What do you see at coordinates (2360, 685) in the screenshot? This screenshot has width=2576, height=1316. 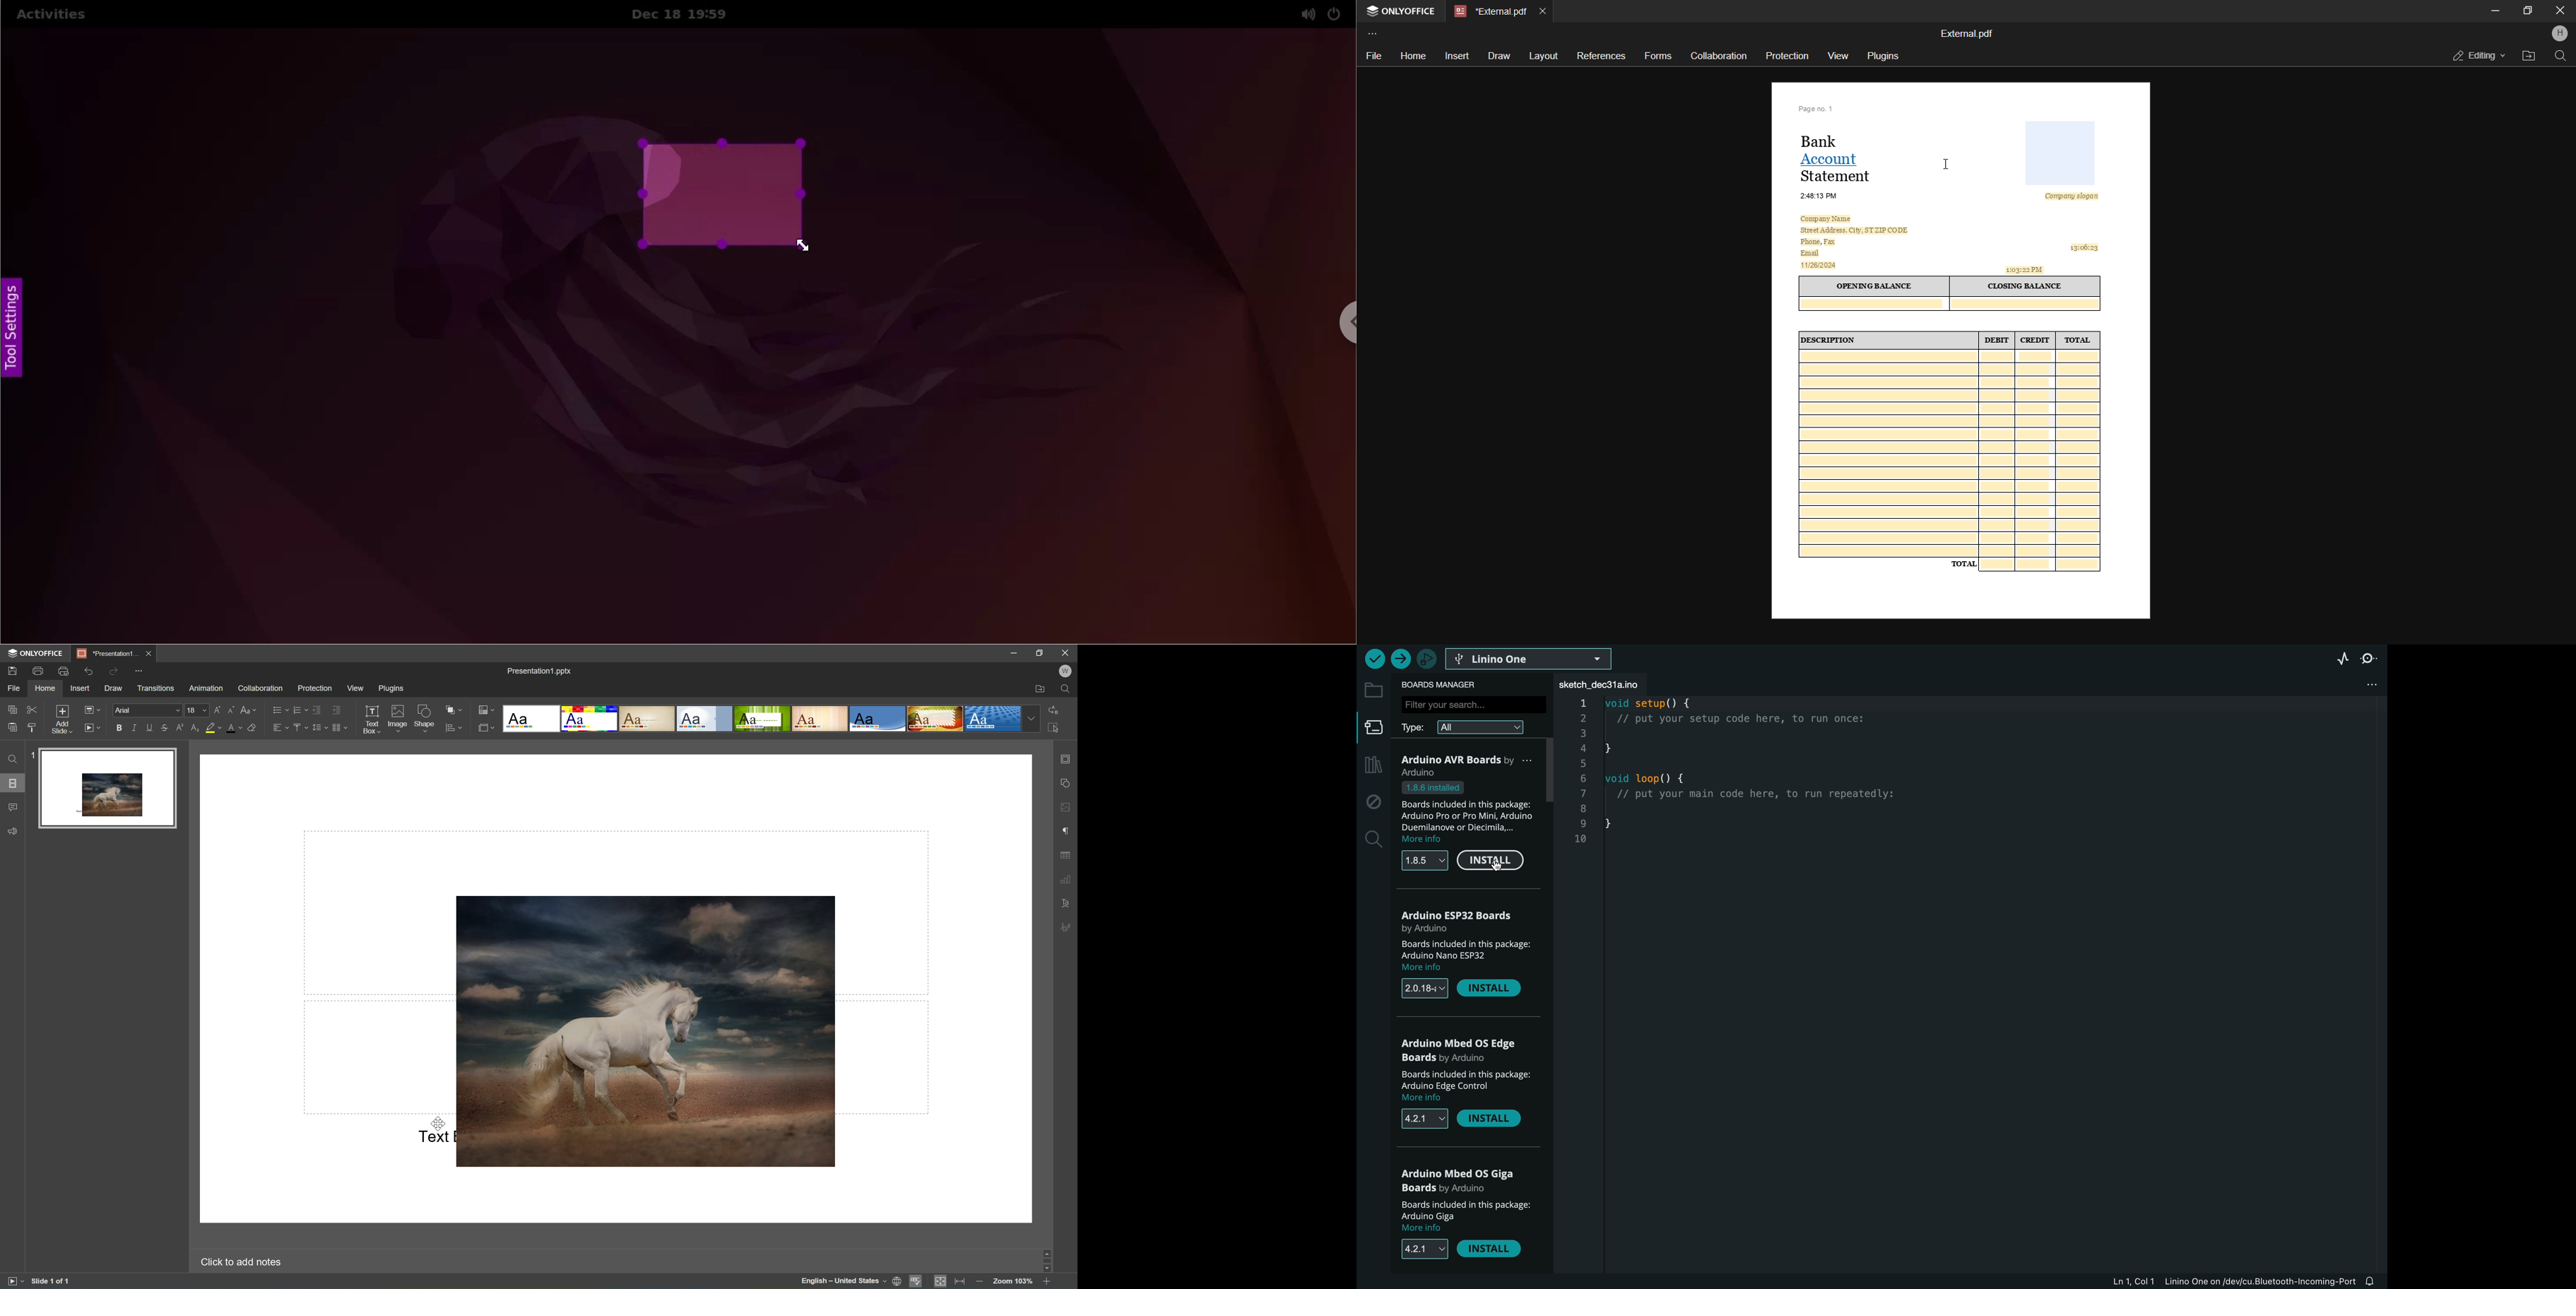 I see `file setting` at bounding box center [2360, 685].